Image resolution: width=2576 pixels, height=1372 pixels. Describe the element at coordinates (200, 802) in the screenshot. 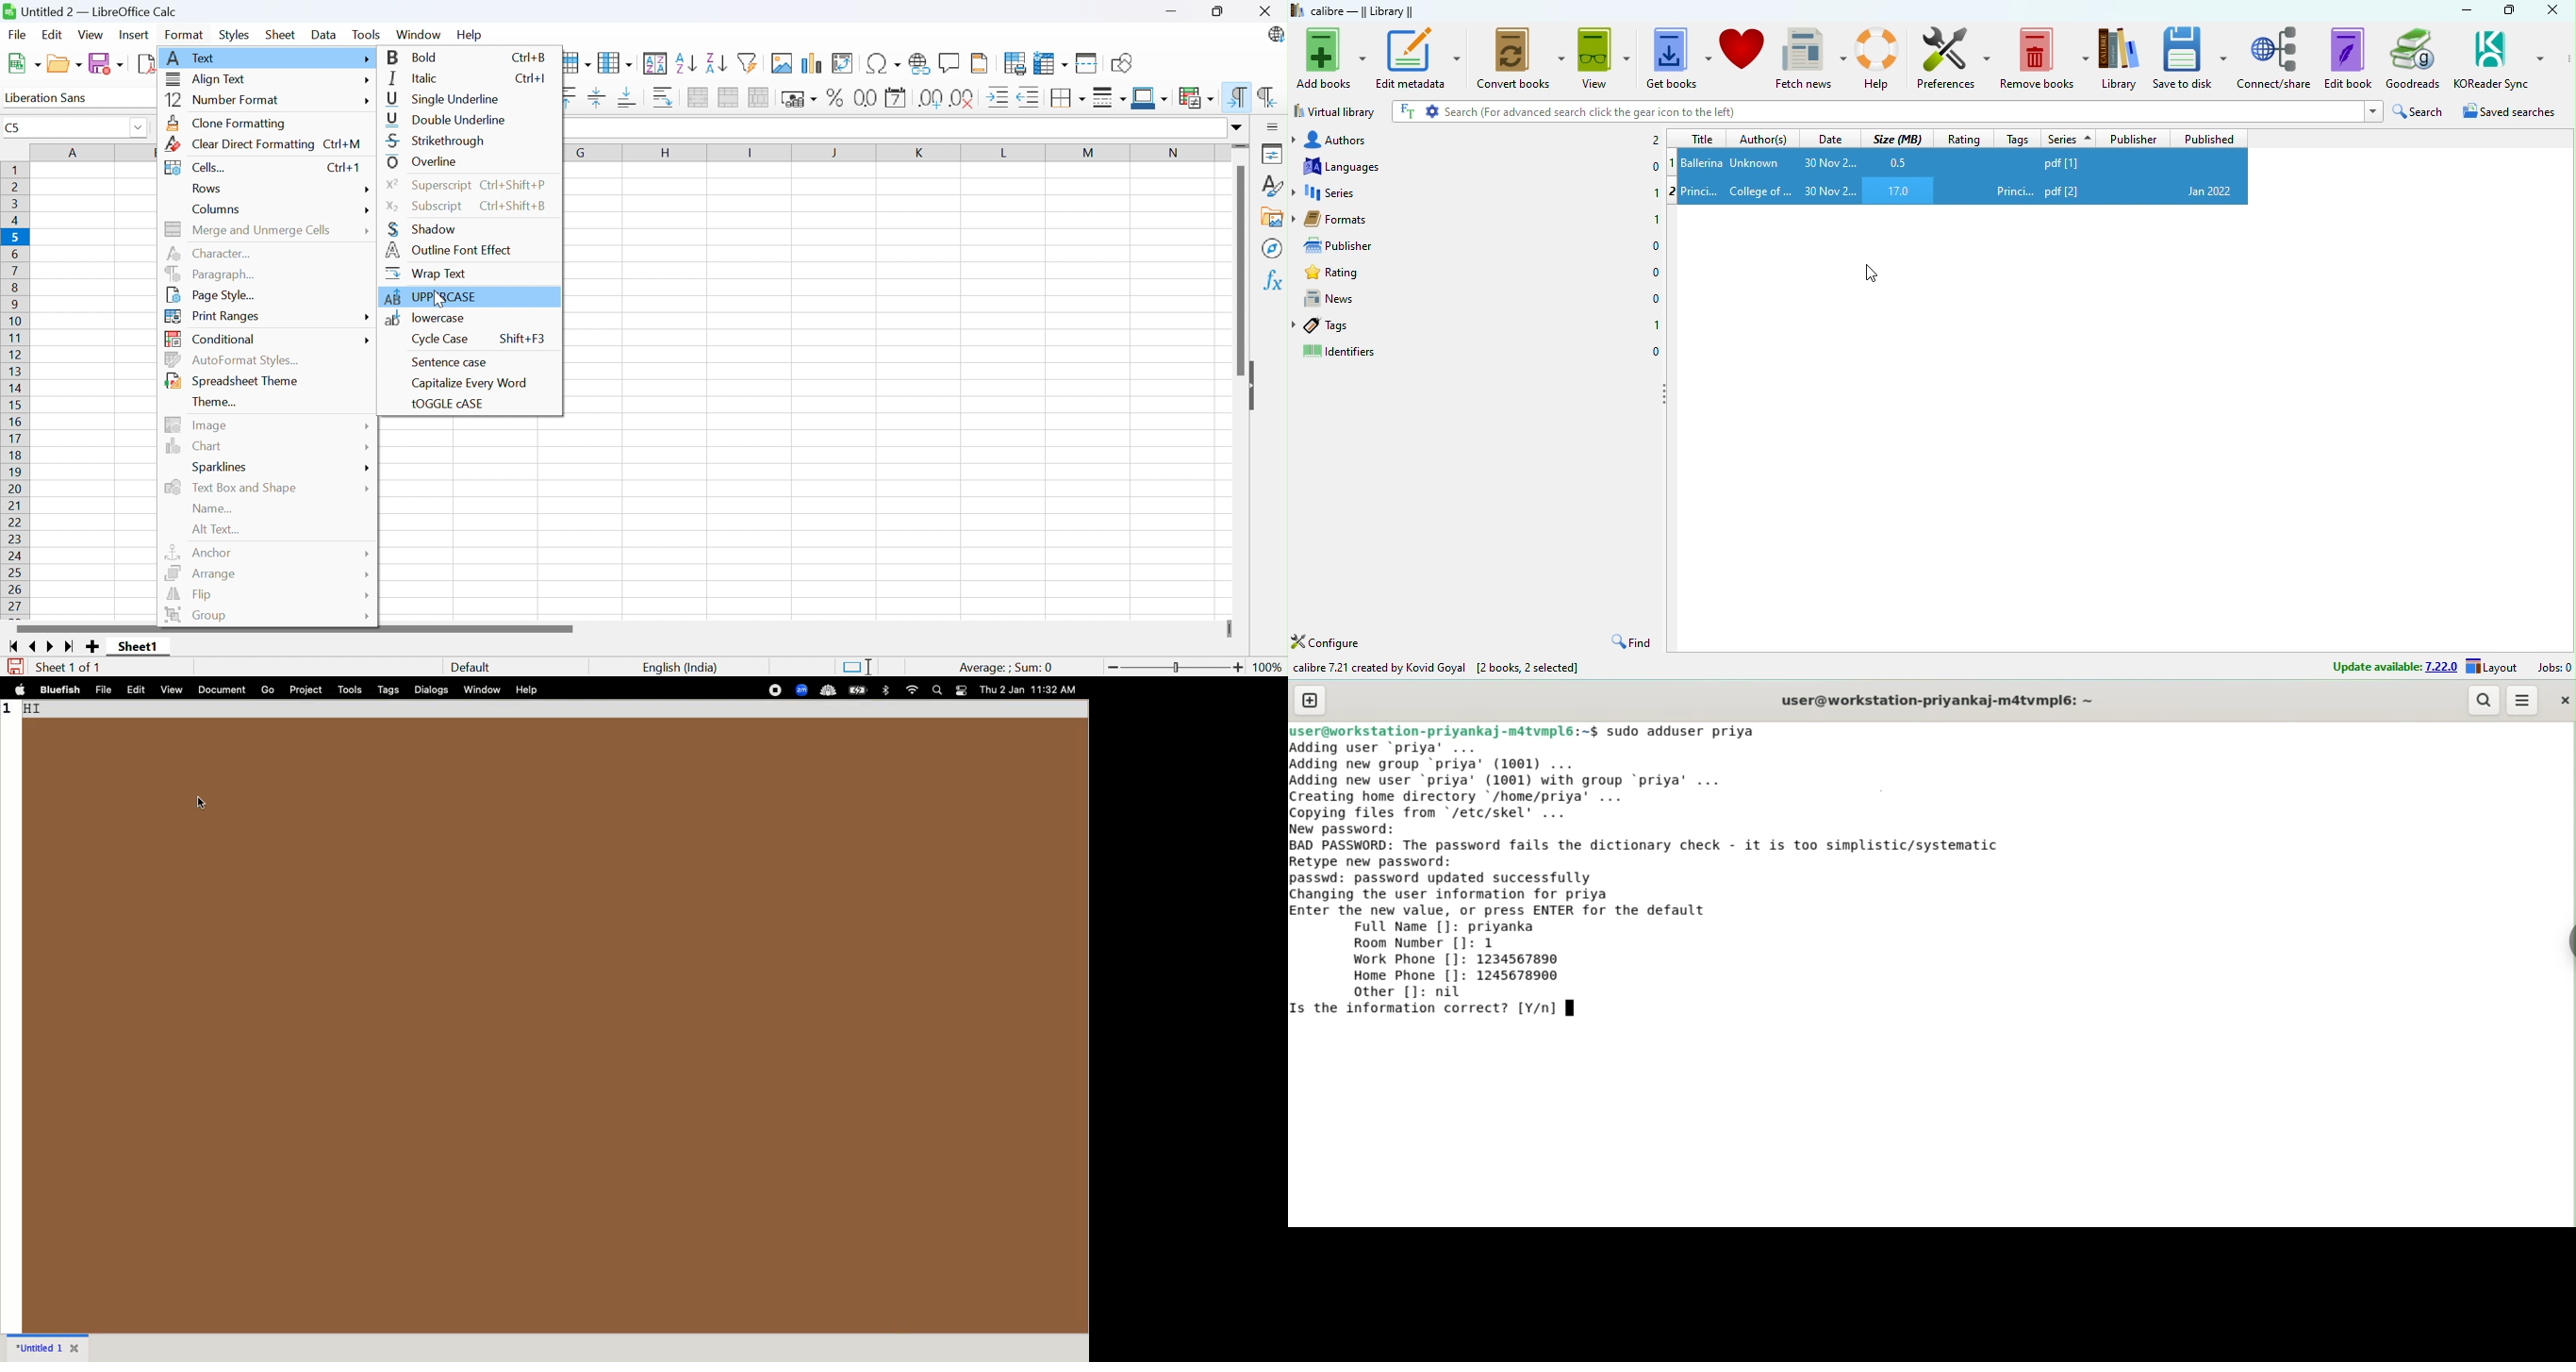

I see `cursor` at that location.